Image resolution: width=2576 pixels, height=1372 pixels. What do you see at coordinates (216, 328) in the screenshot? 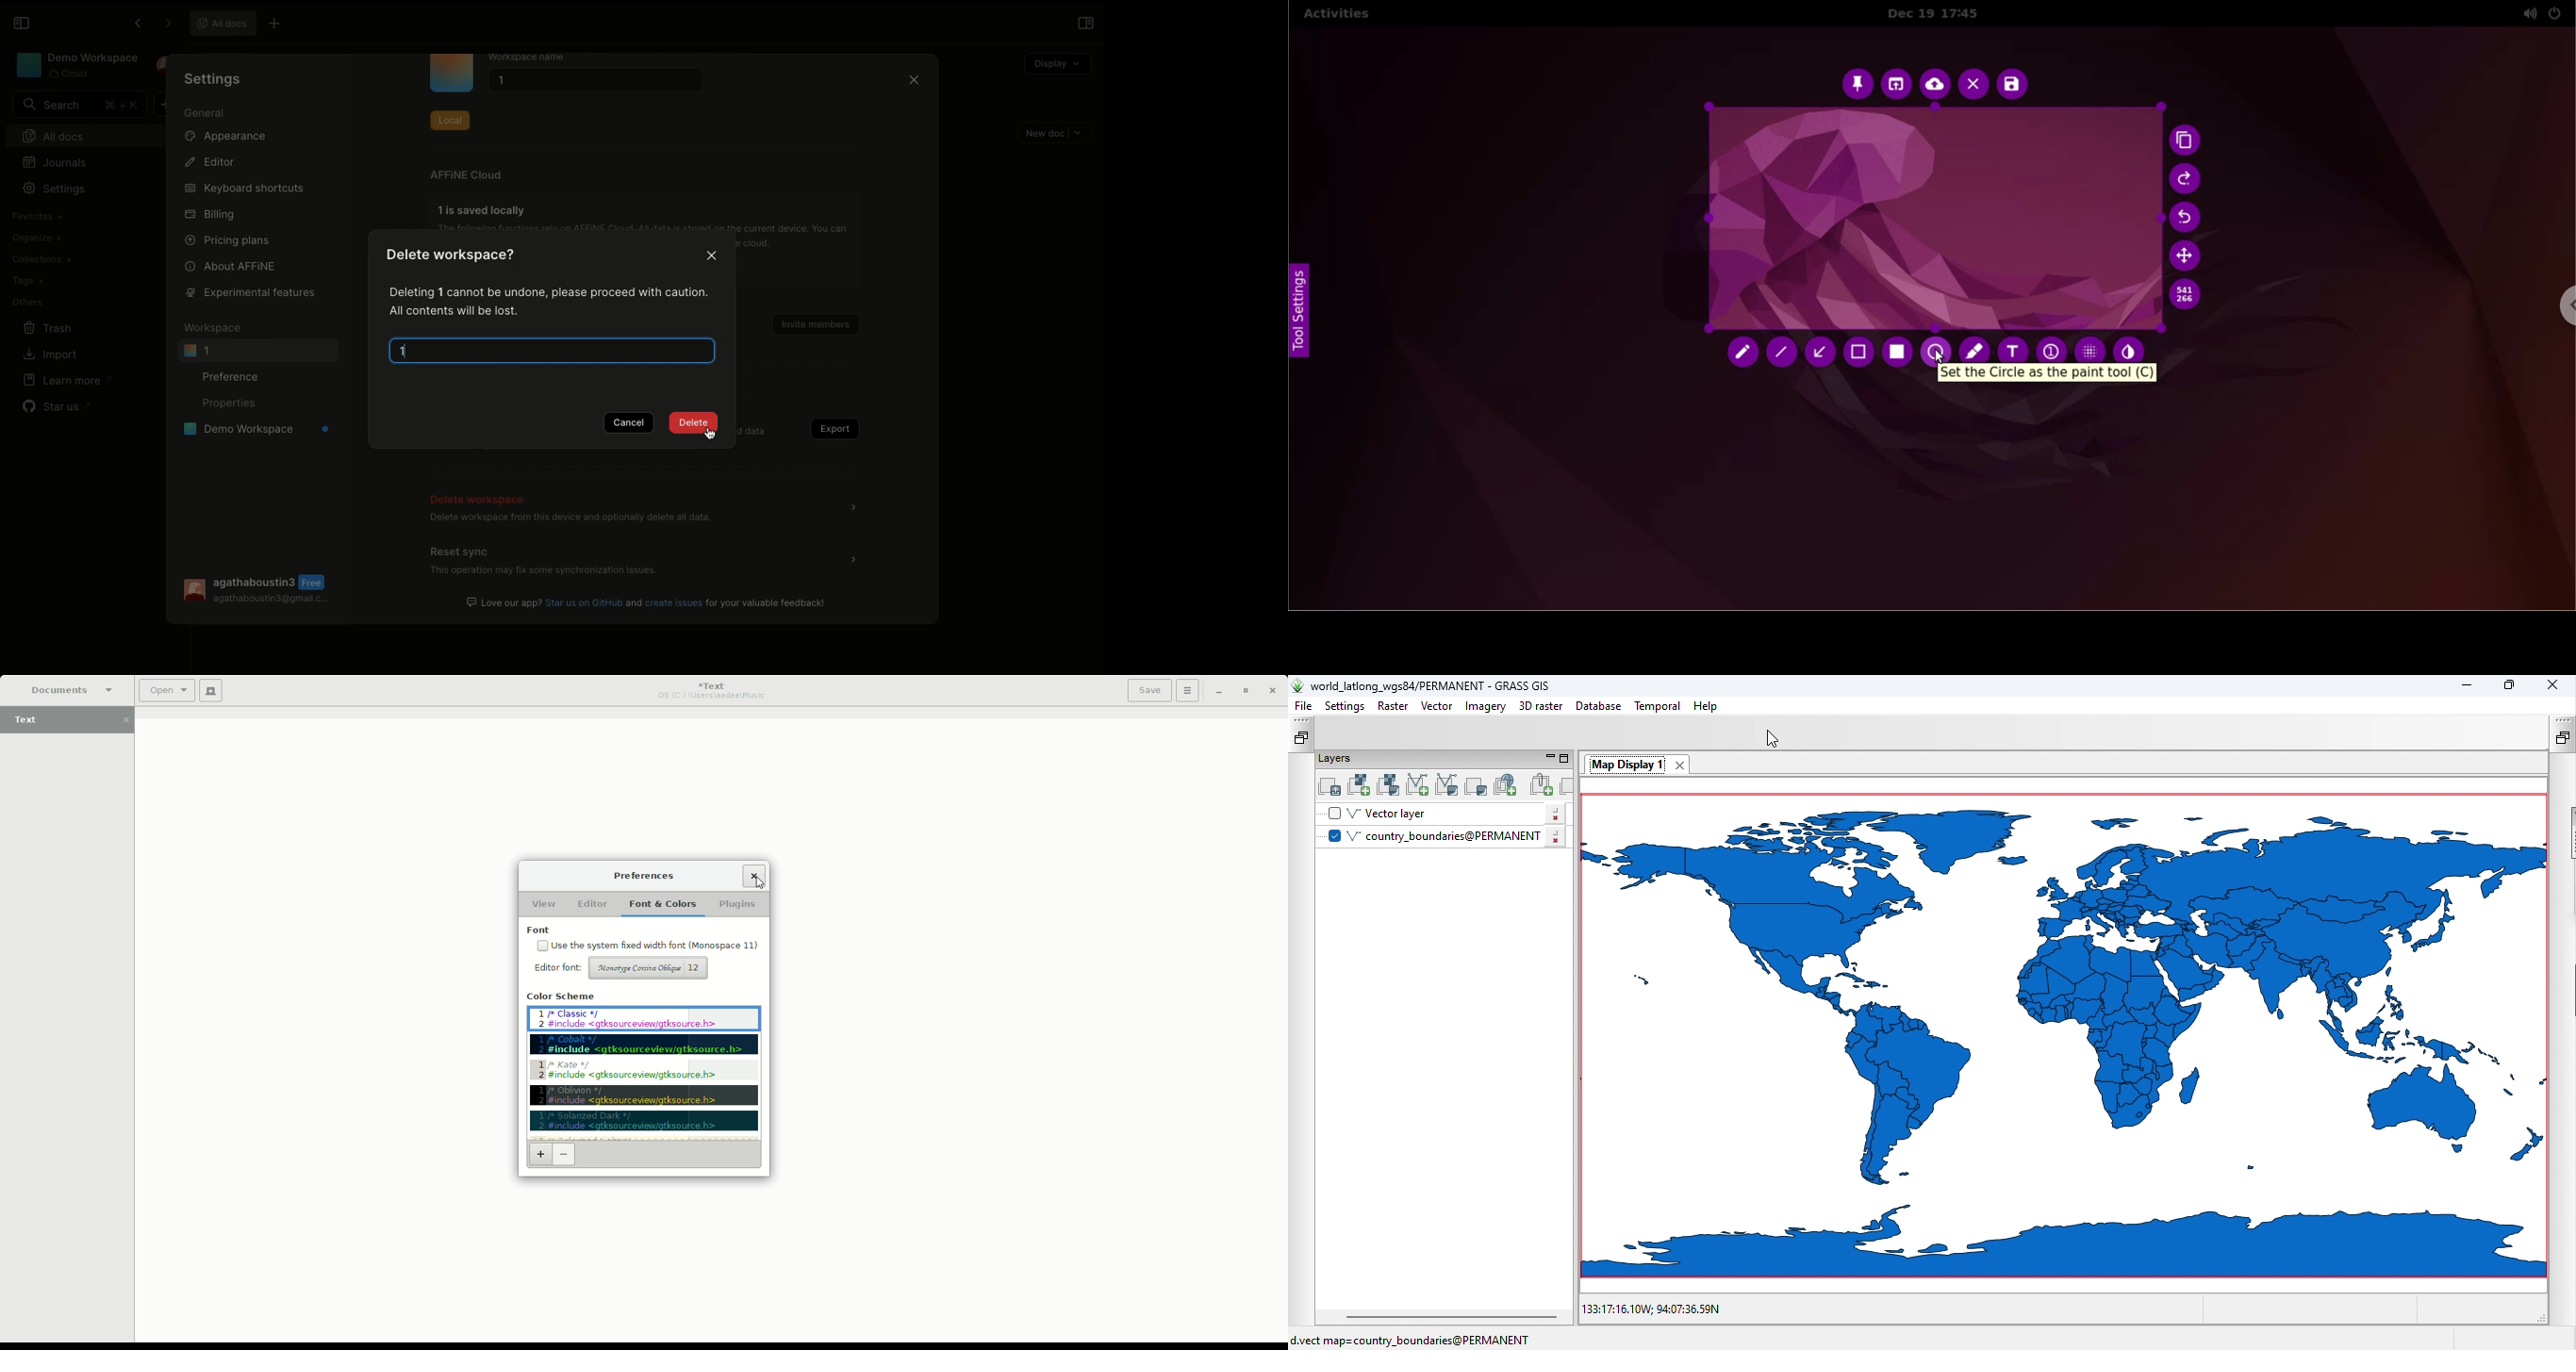
I see `Workspace` at bounding box center [216, 328].